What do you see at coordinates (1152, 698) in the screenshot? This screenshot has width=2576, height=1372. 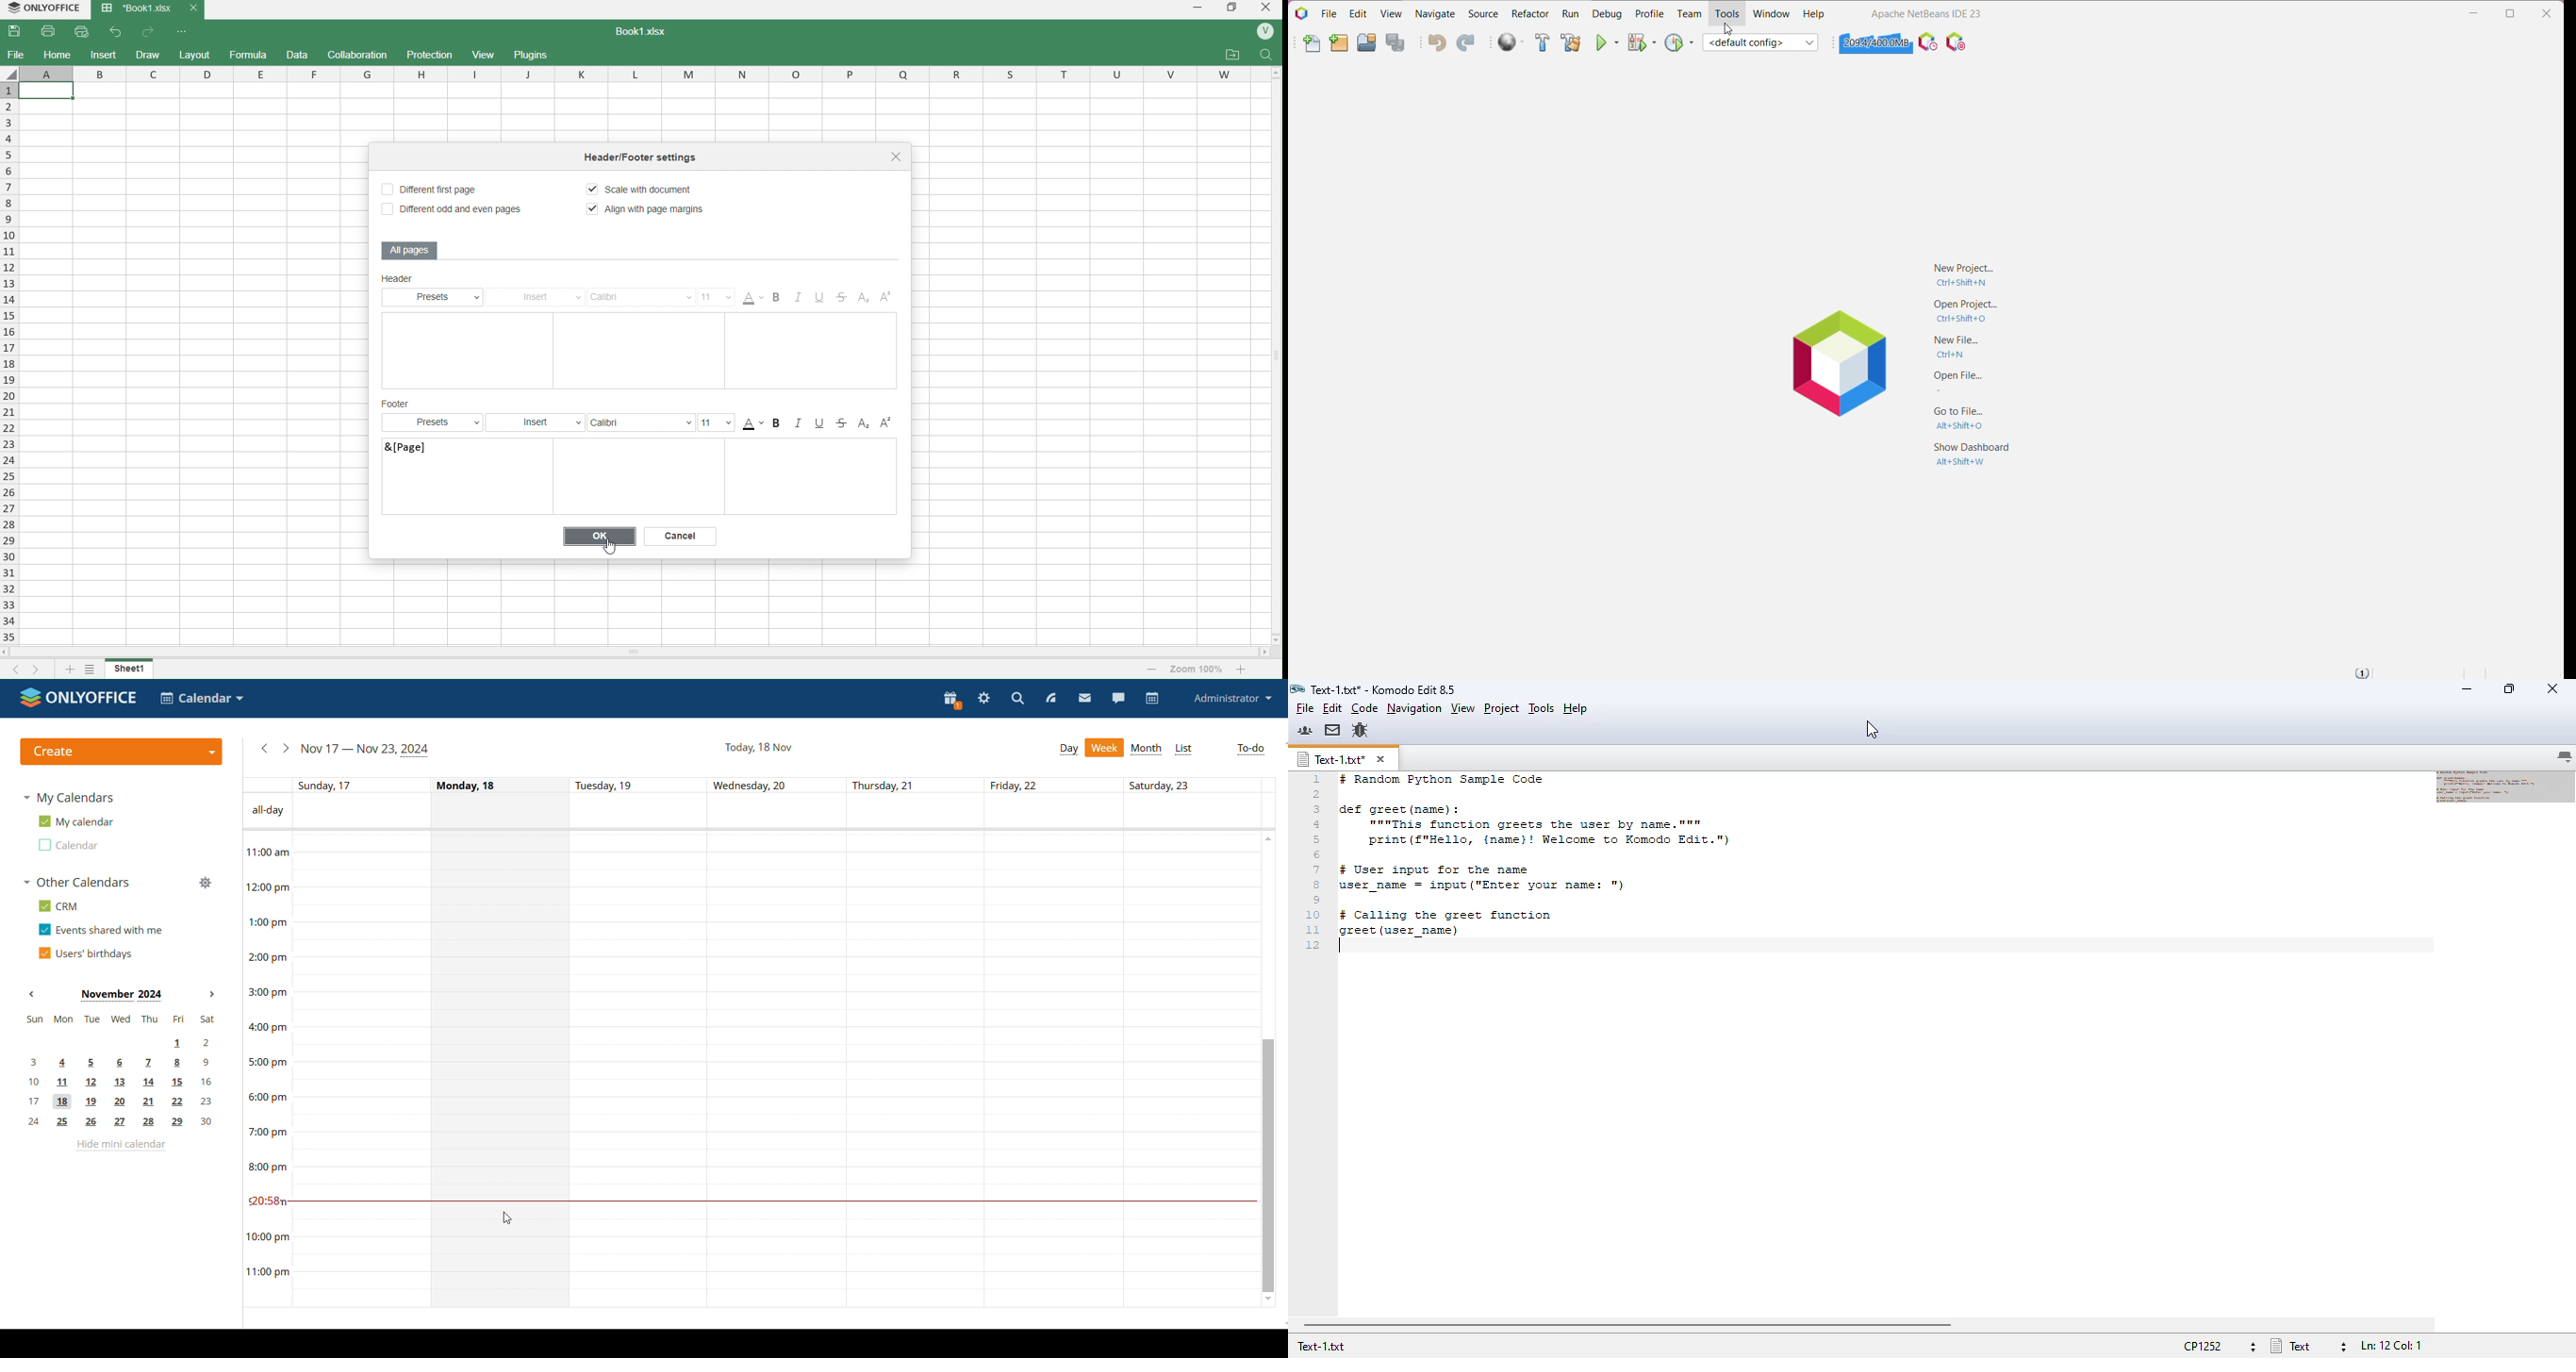 I see `calendar` at bounding box center [1152, 698].